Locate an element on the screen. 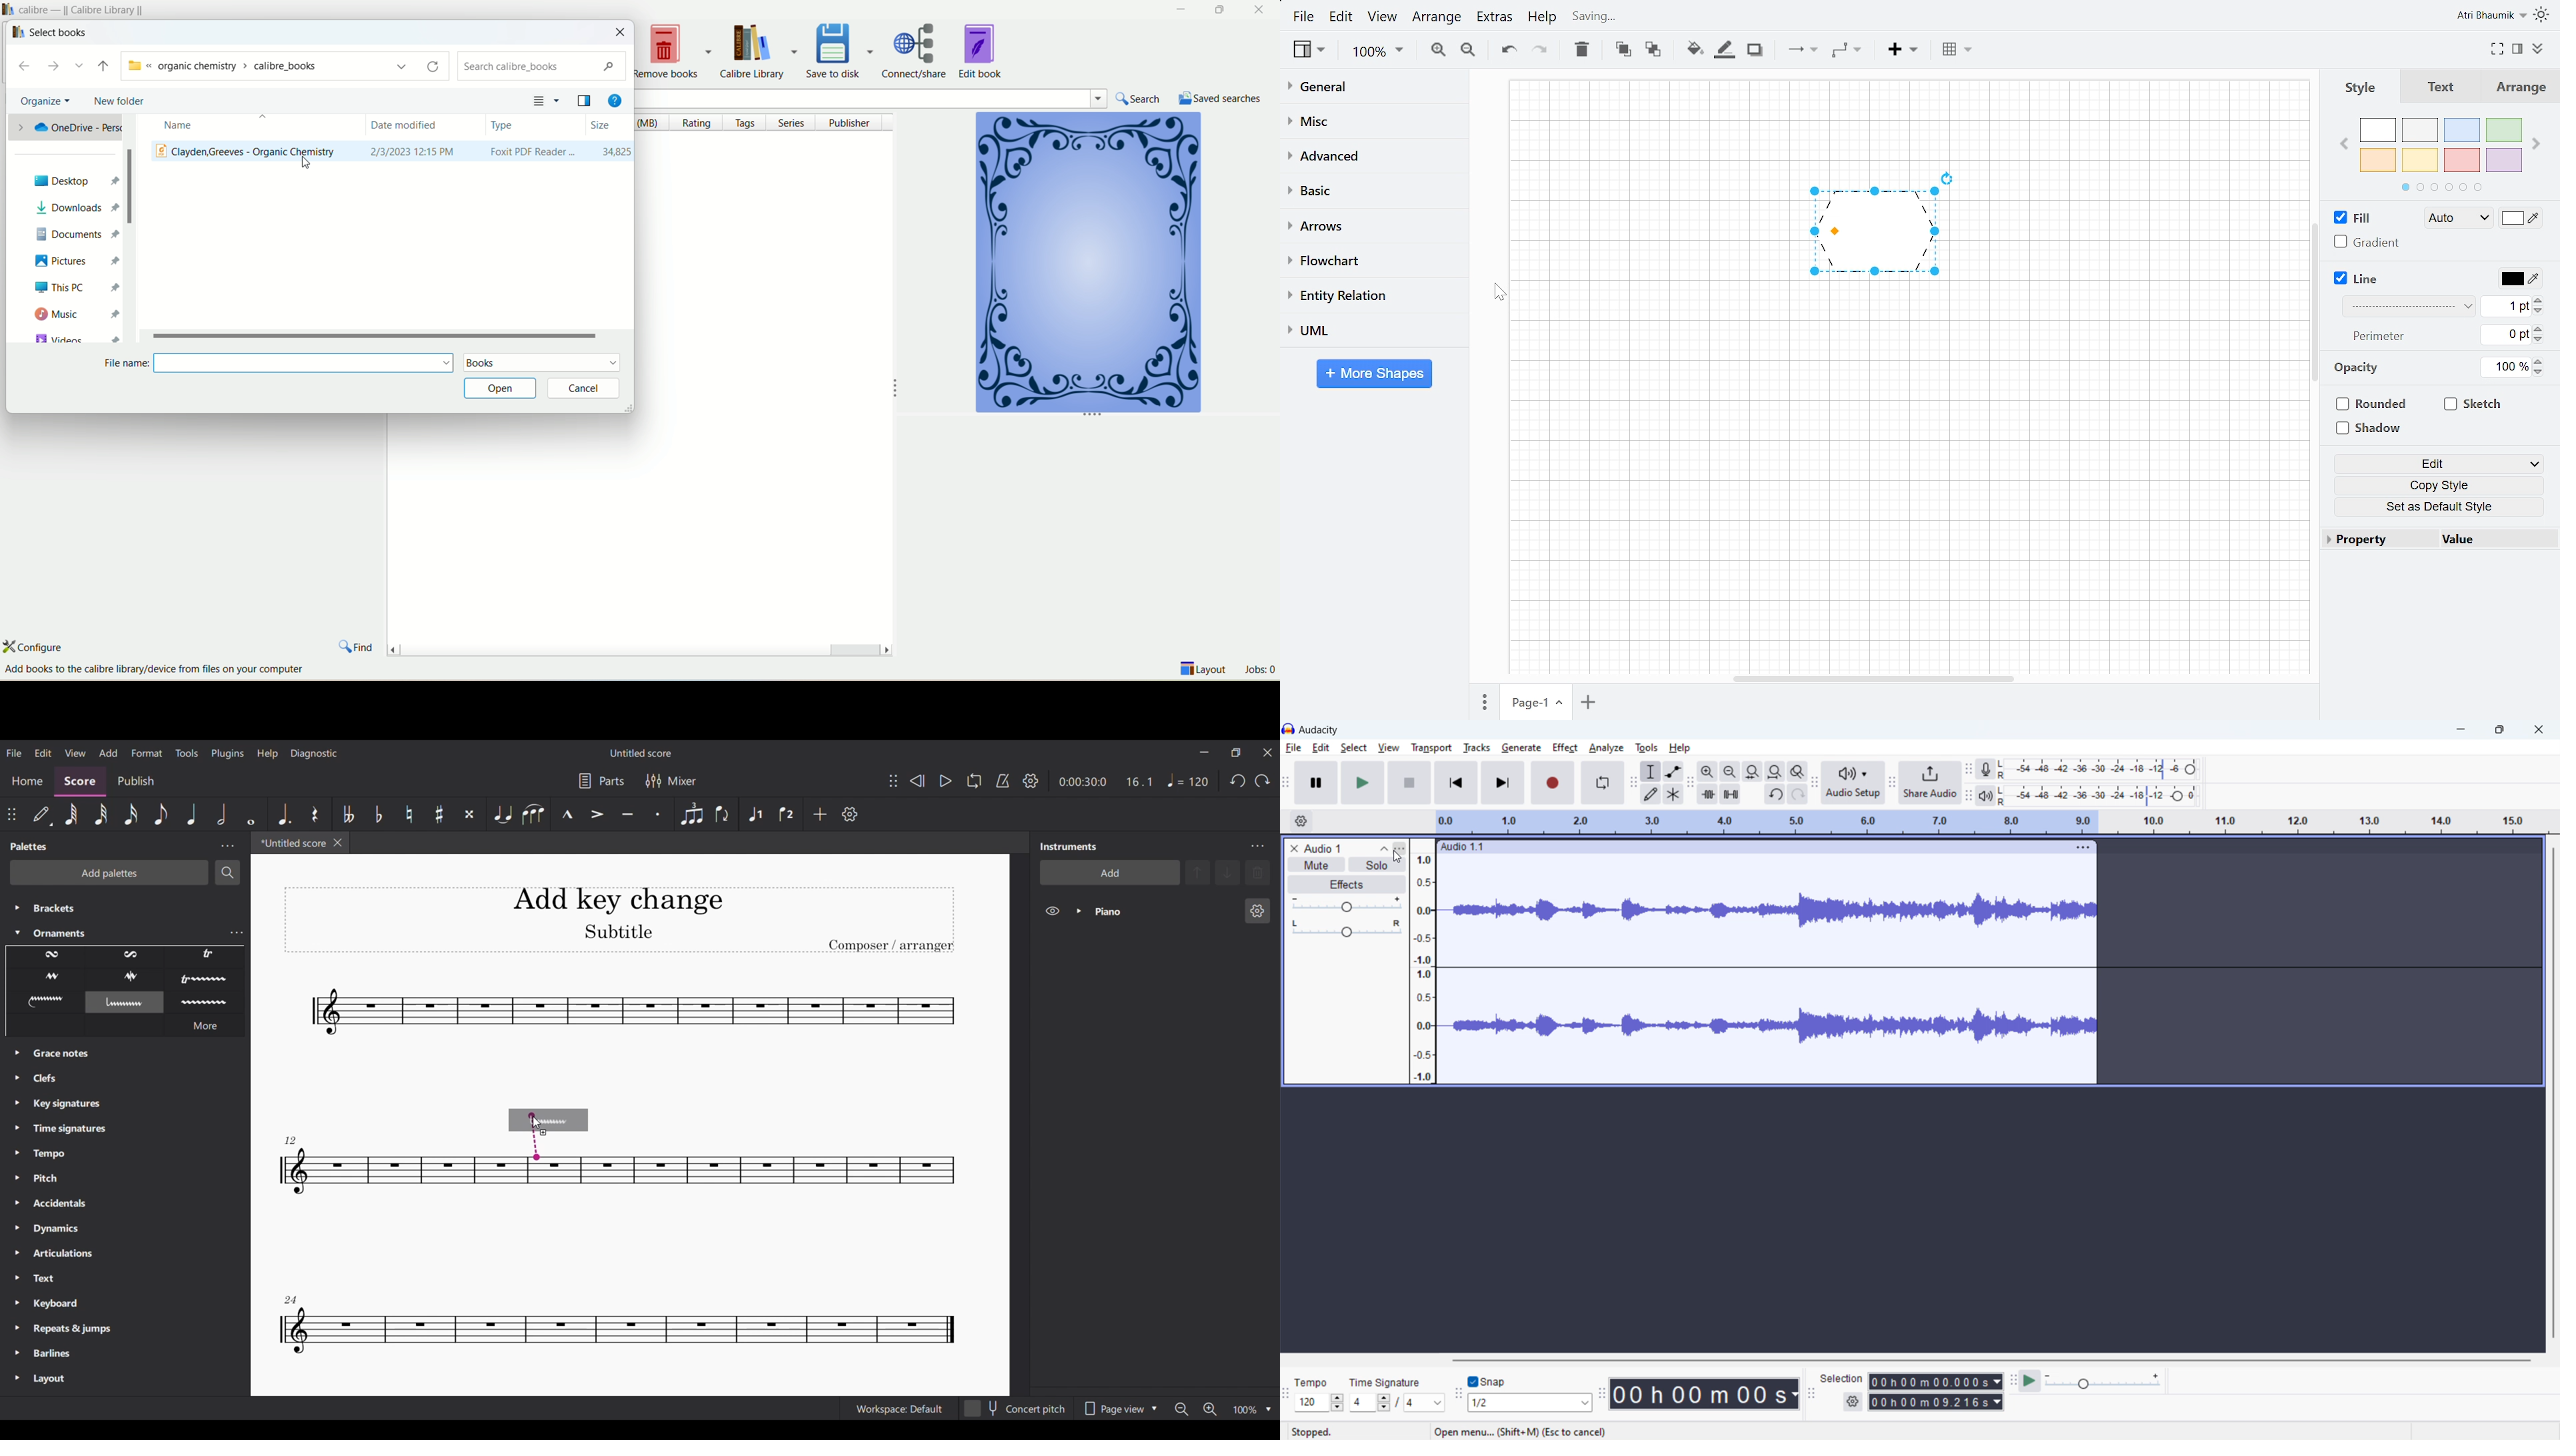  Tools menu is located at coordinates (187, 753).